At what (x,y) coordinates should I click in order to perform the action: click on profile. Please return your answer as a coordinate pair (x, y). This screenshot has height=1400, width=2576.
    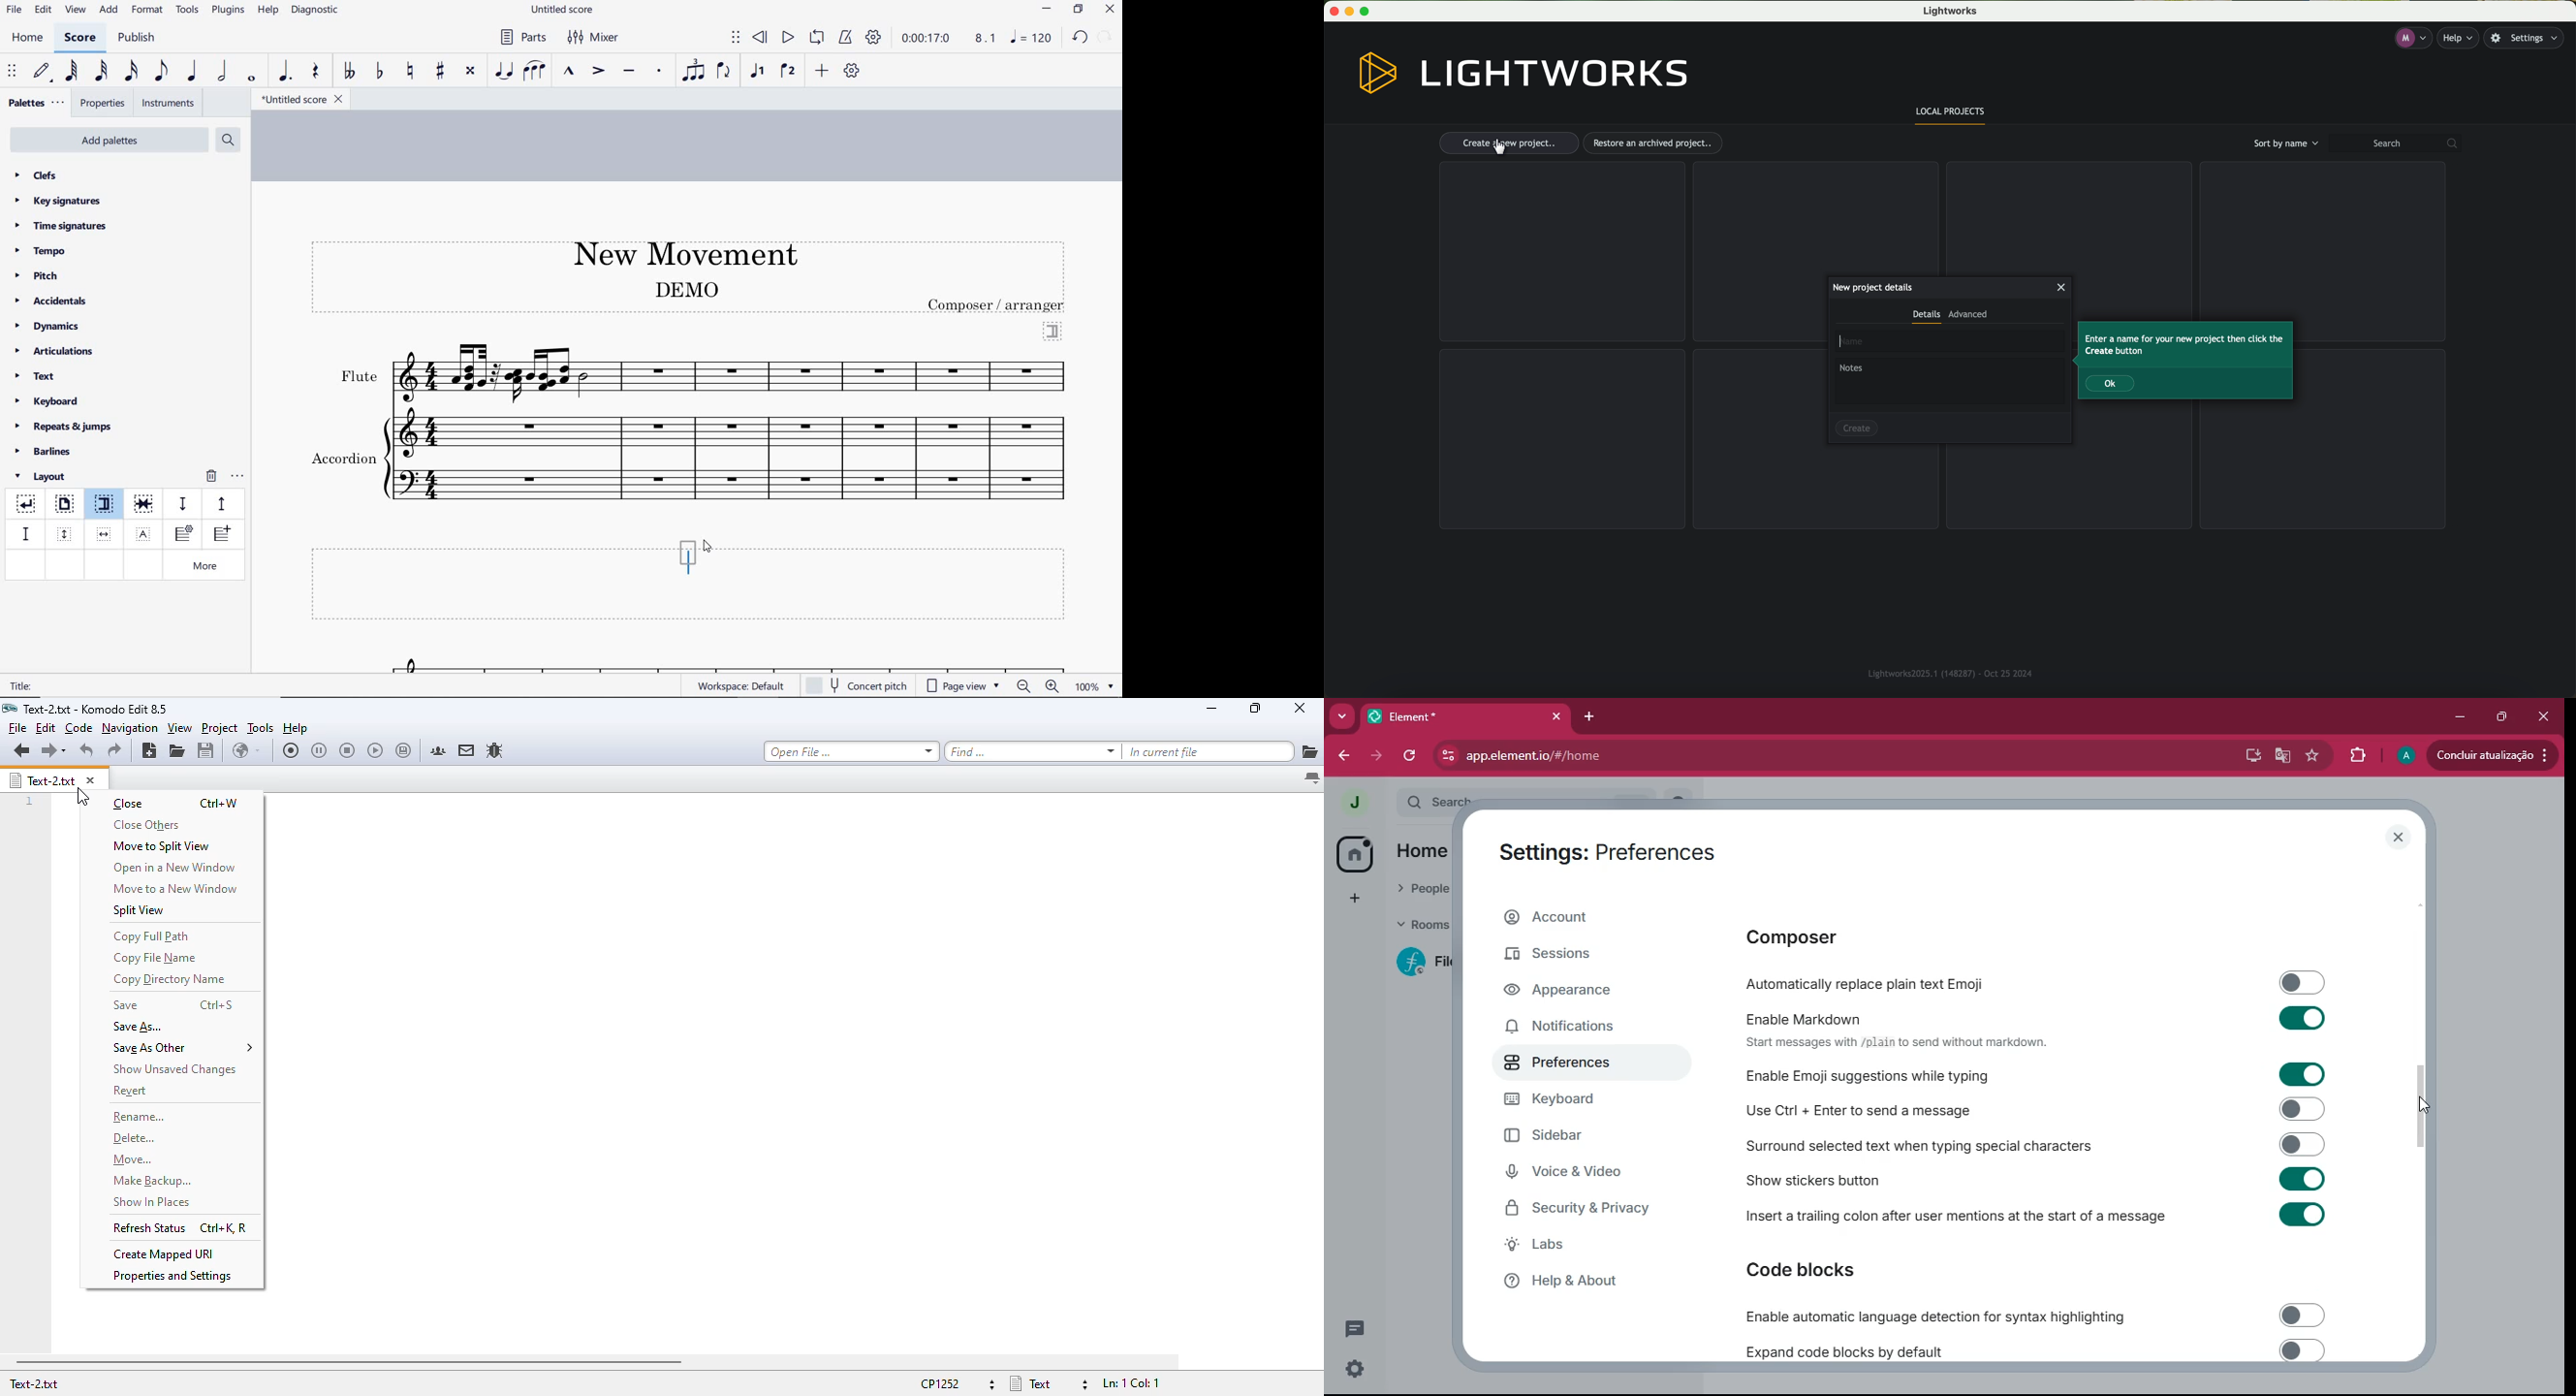
    Looking at the image, I should click on (2412, 38).